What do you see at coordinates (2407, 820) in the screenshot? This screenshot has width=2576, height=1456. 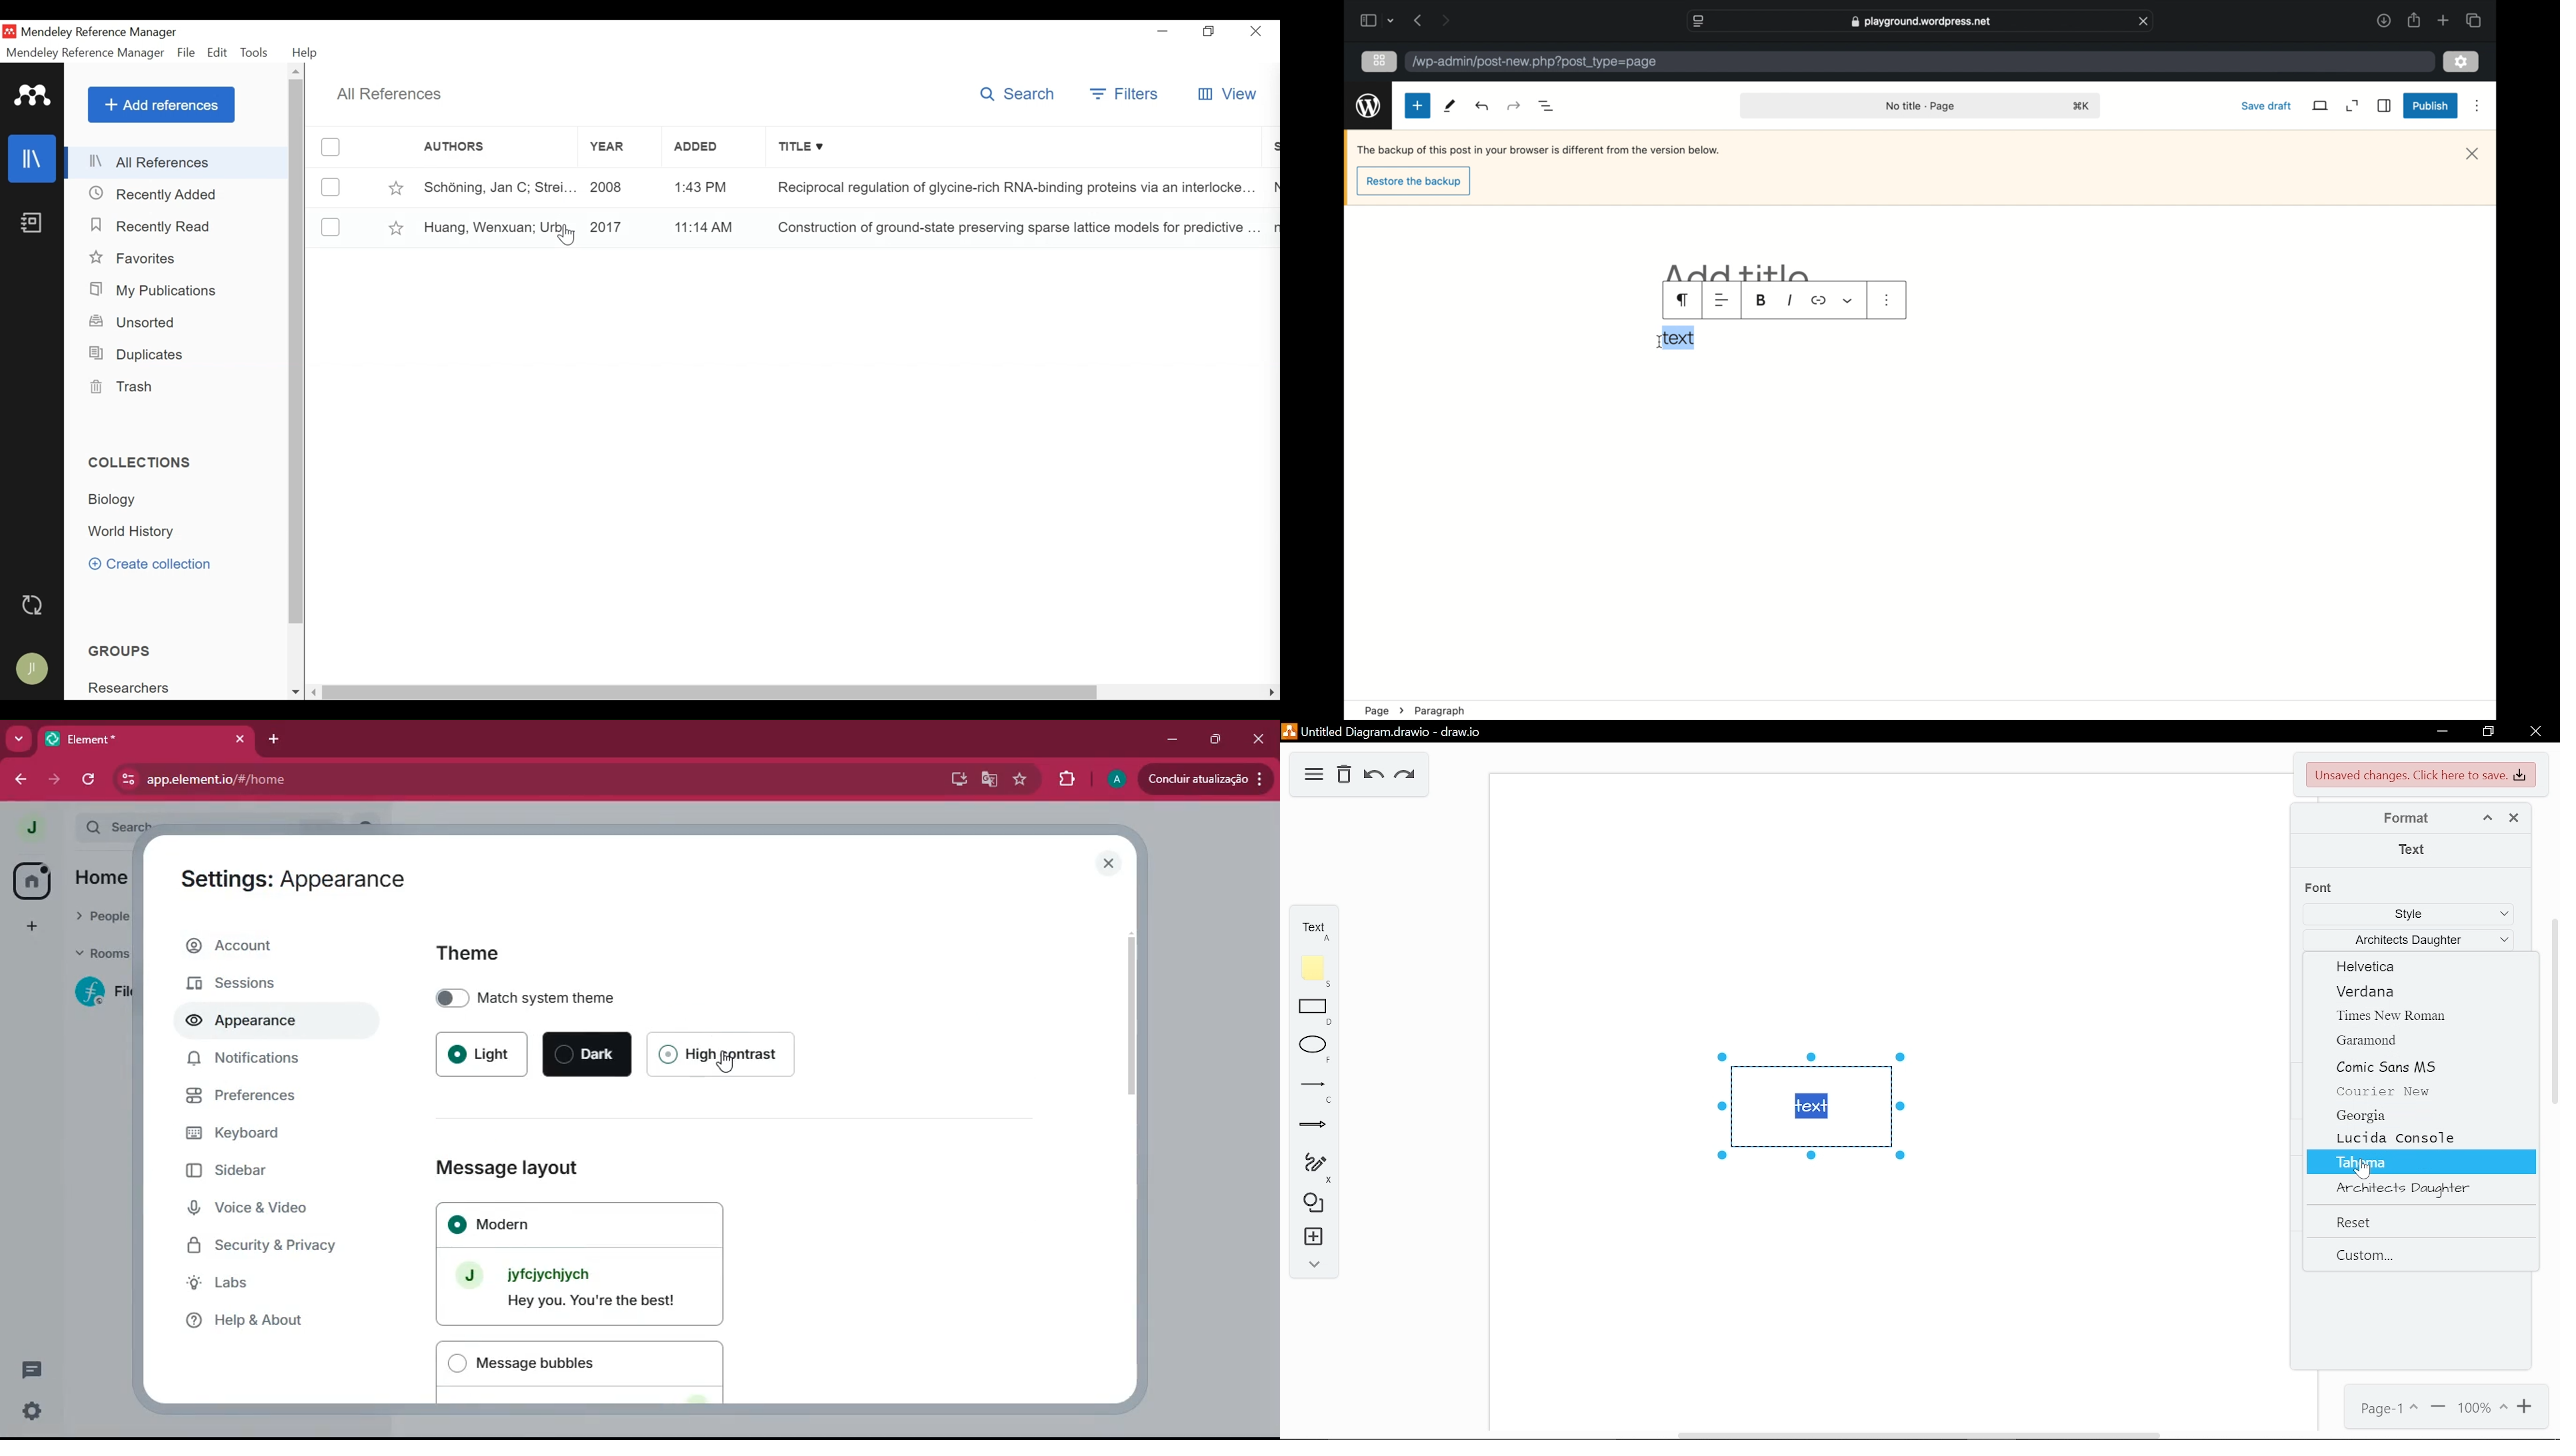 I see `format` at bounding box center [2407, 820].